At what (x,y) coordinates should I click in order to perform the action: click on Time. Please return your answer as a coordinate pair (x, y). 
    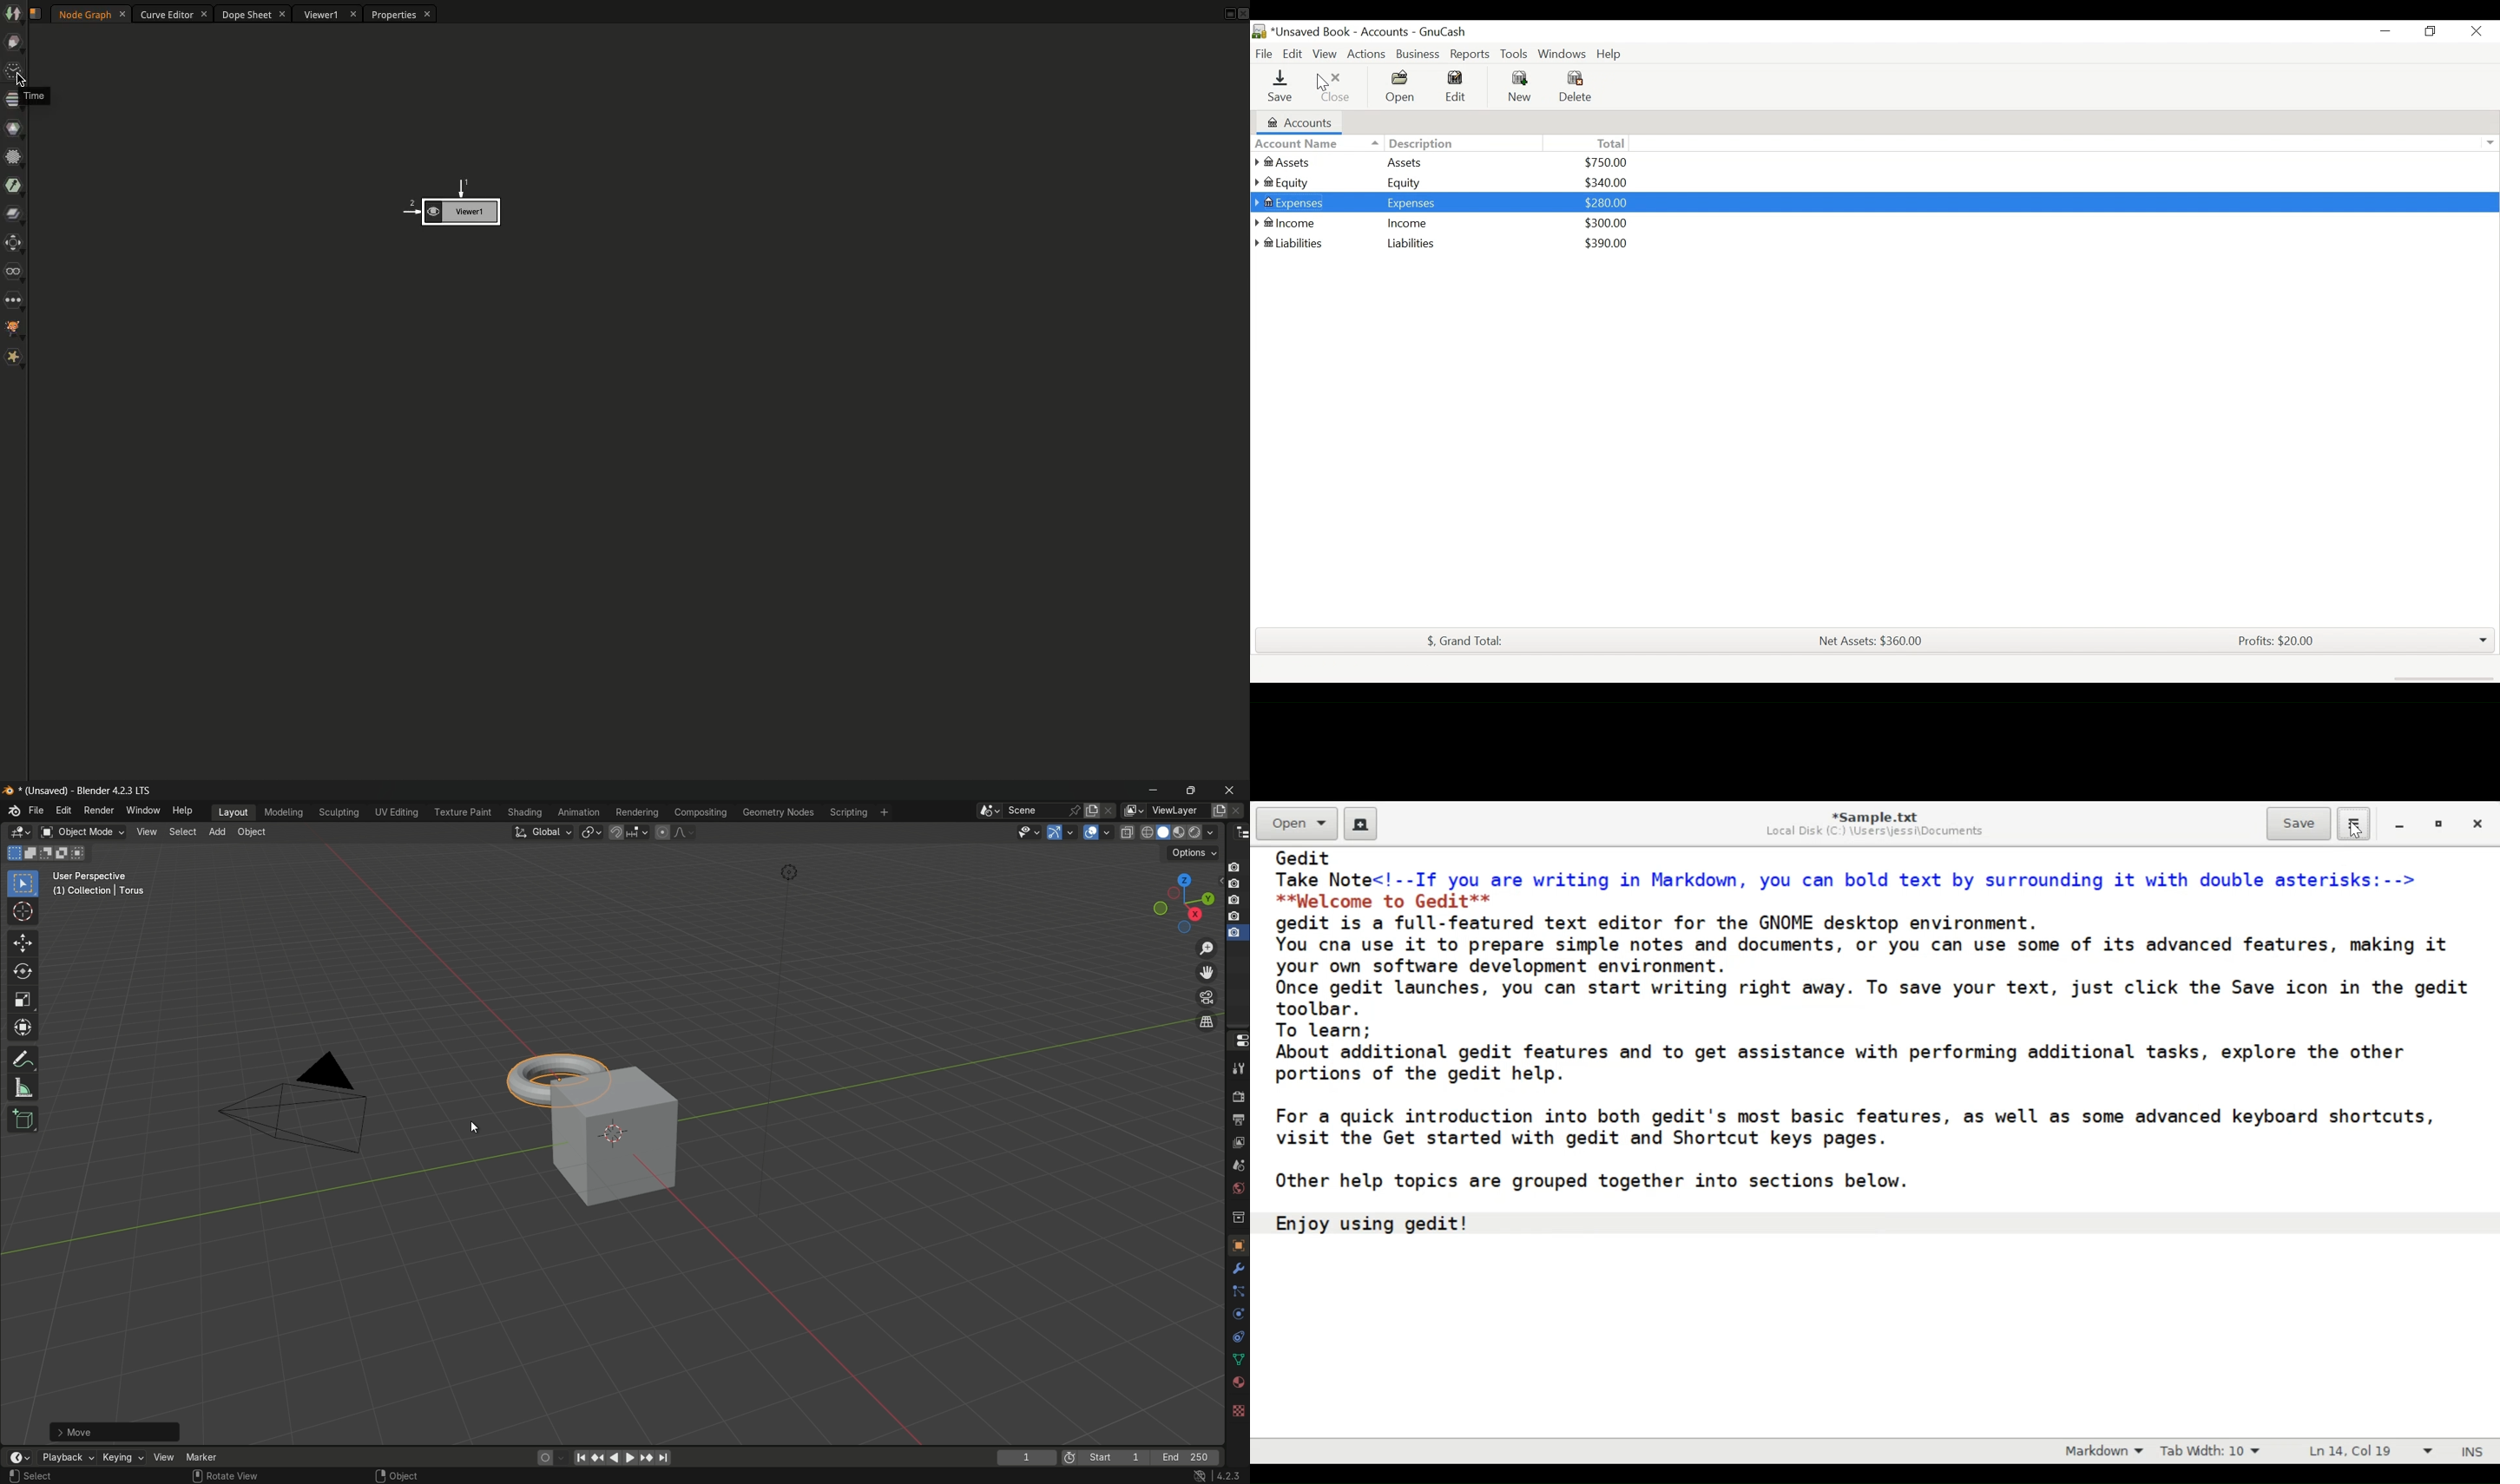
    Looking at the image, I should click on (34, 95).